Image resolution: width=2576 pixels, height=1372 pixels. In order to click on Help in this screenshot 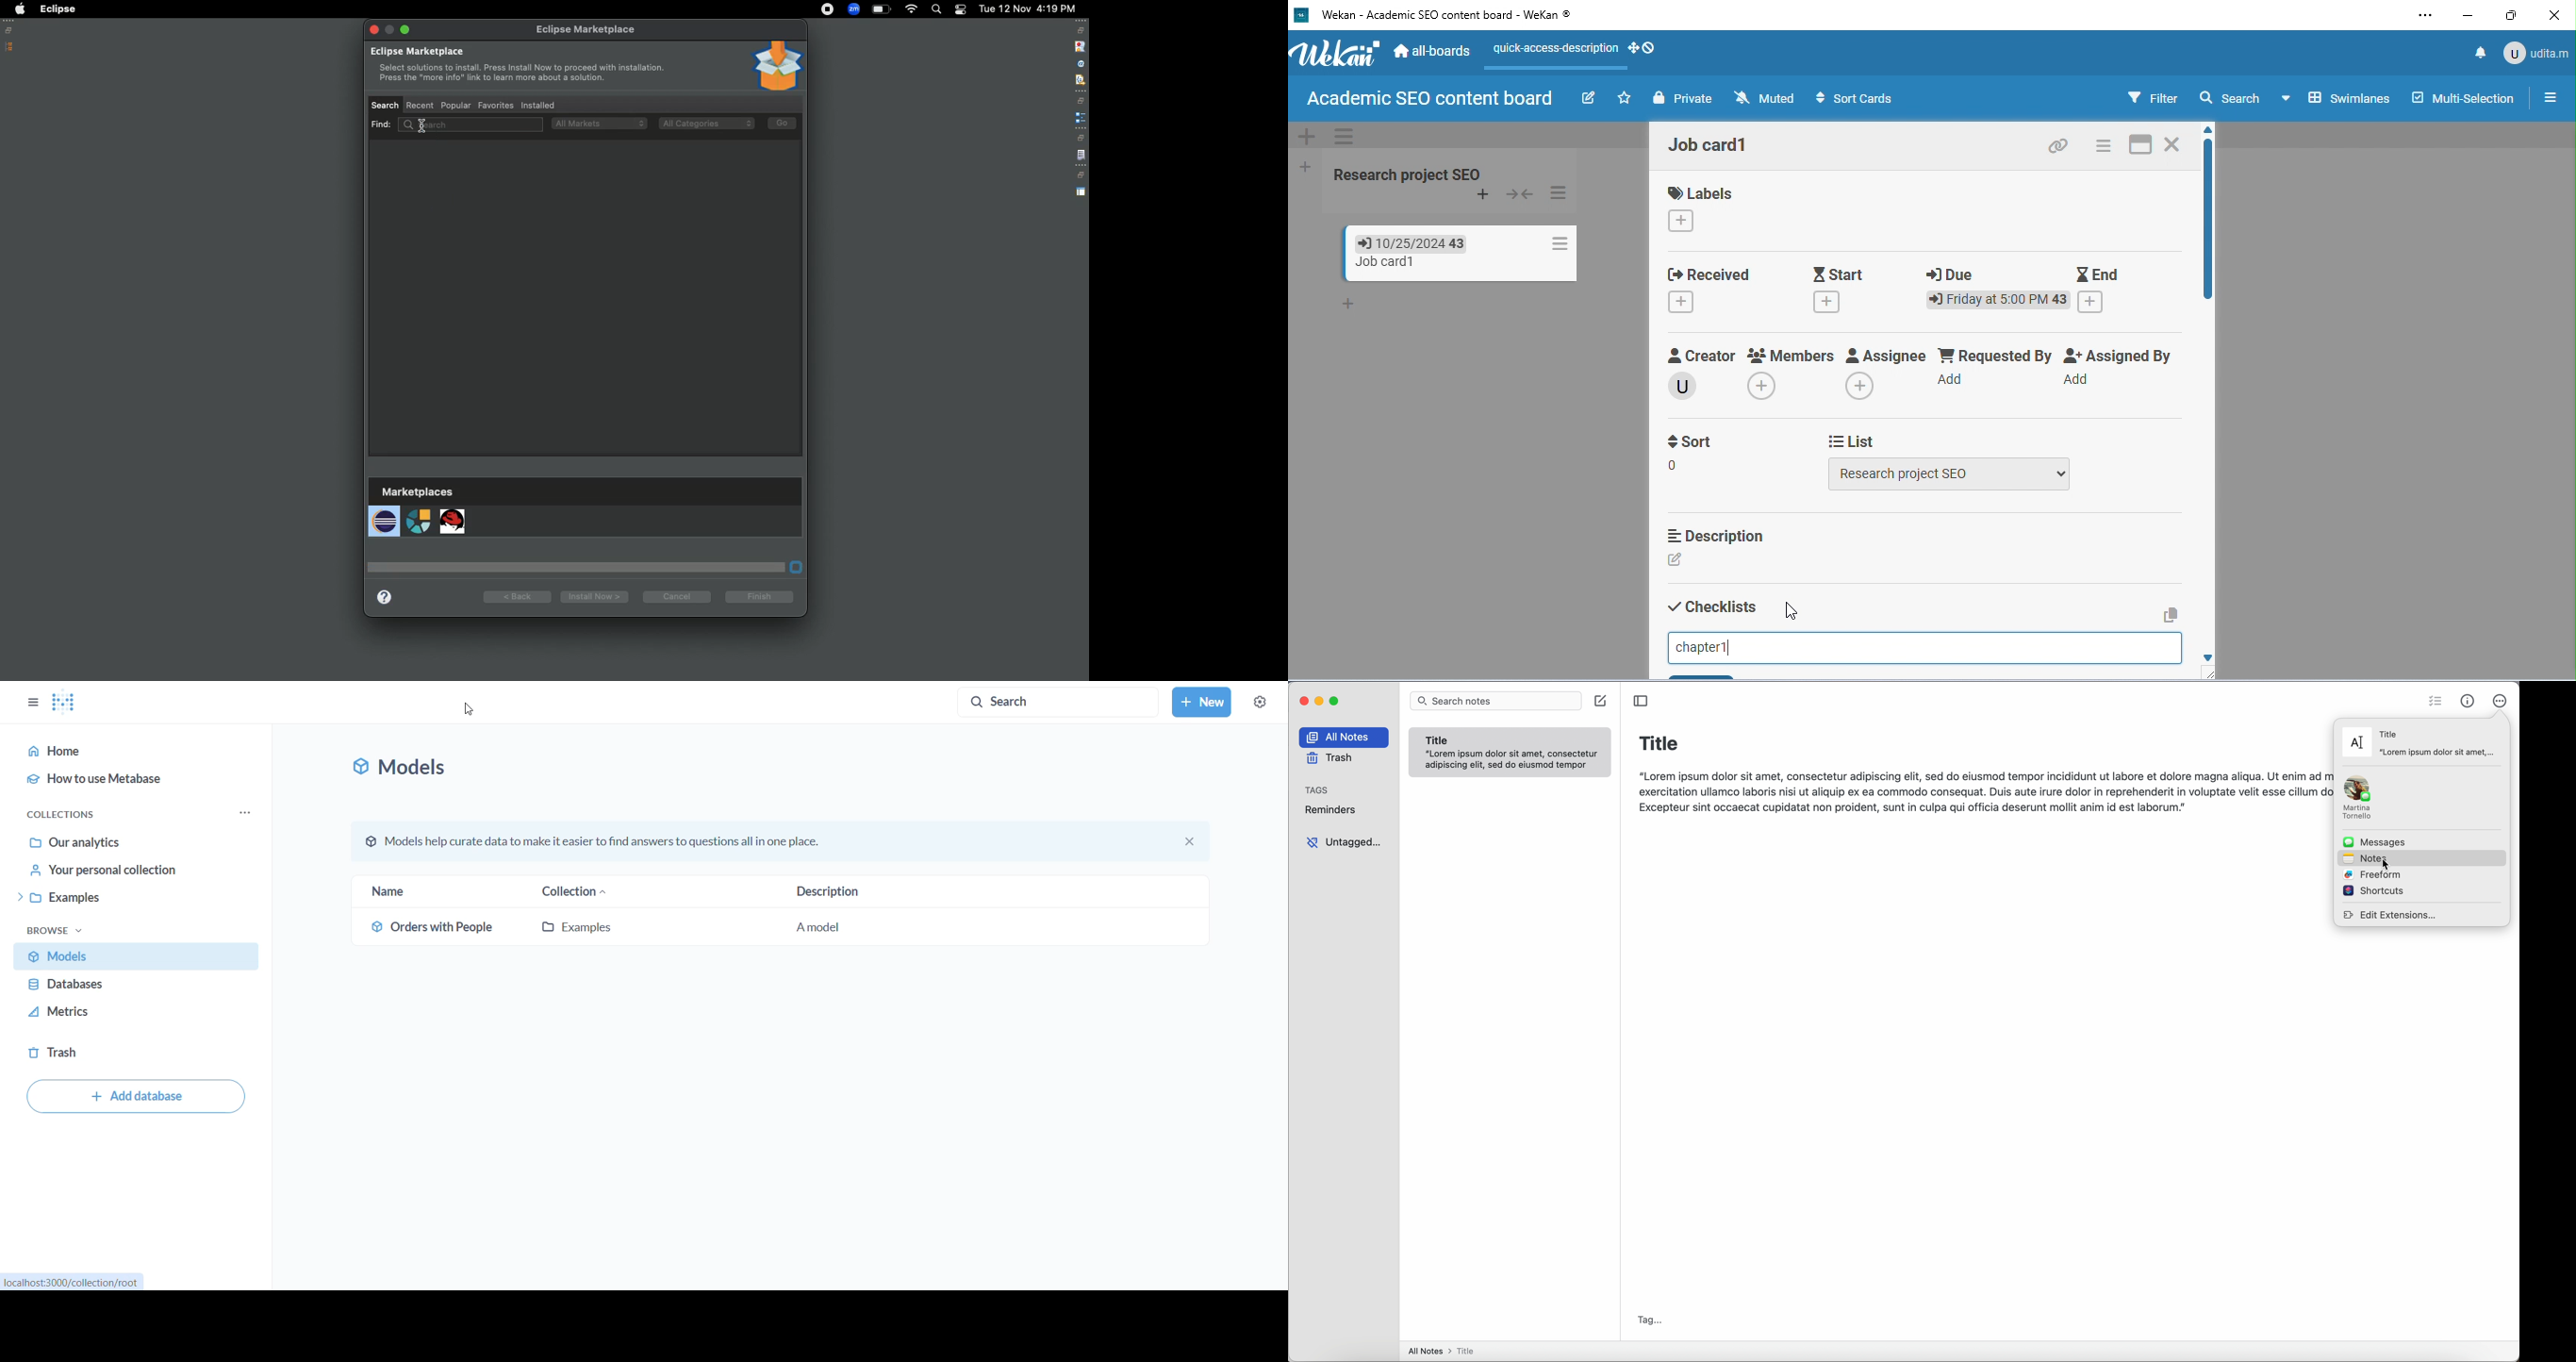, I will do `click(384, 595)`.